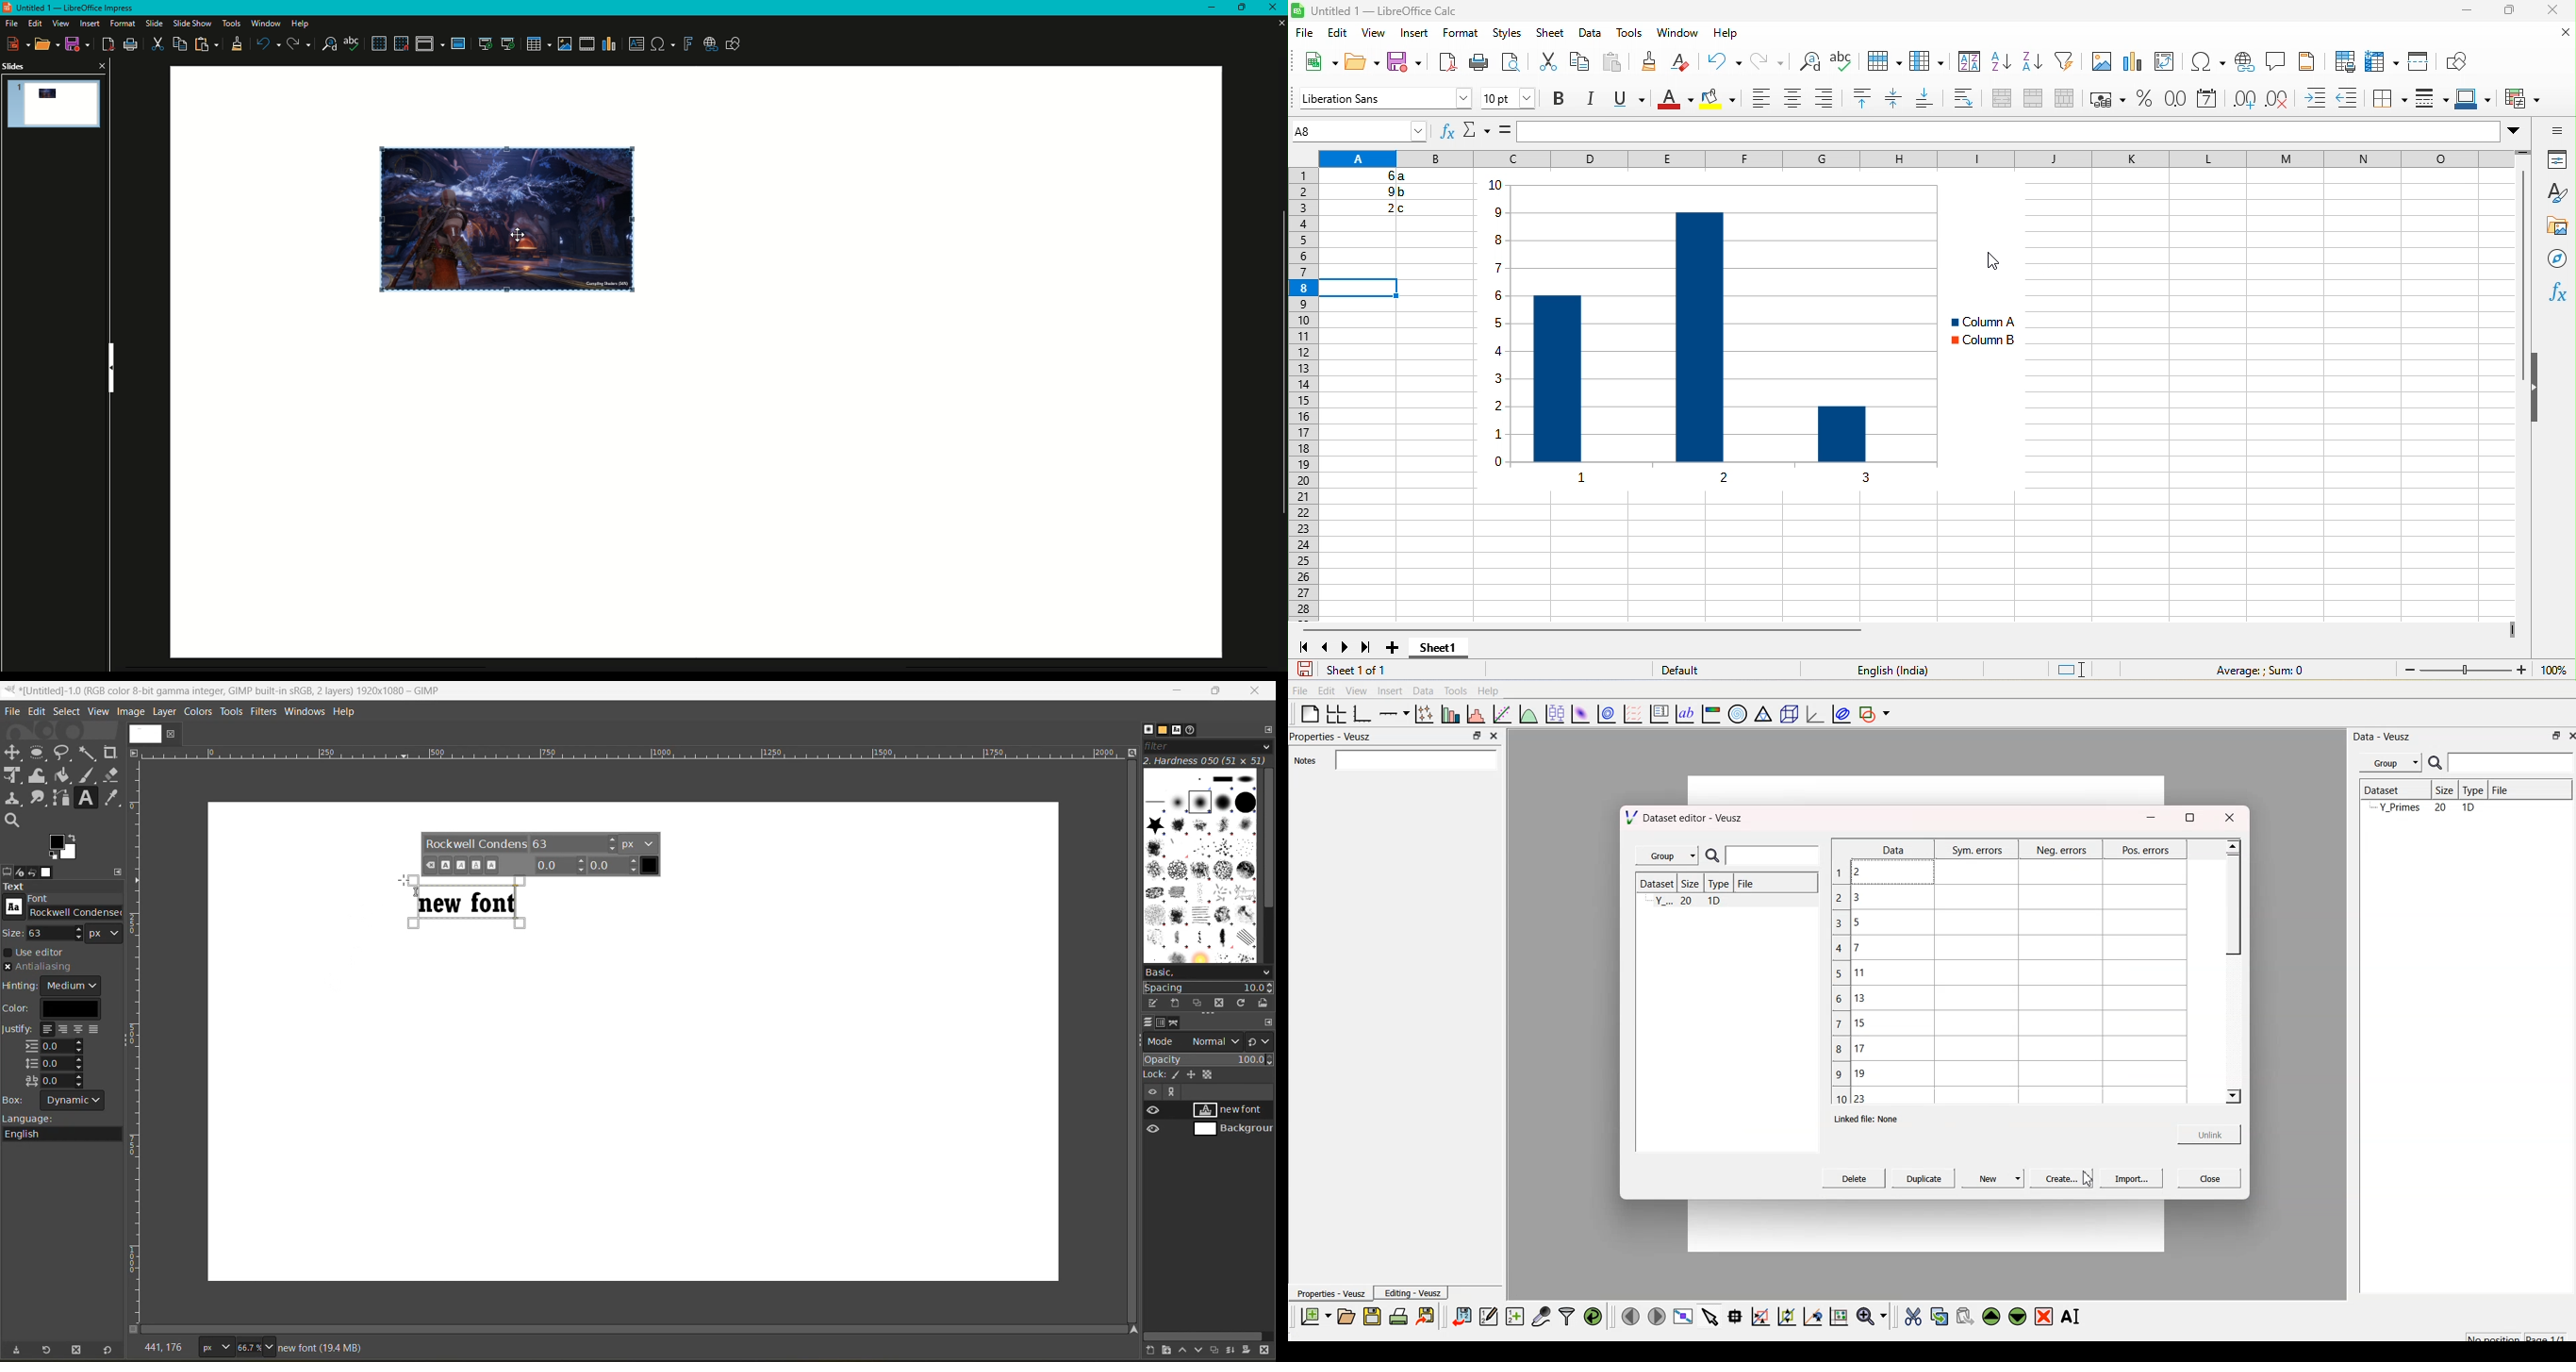 The height and width of the screenshot is (1372, 2576). I want to click on Restore, so click(1238, 8).